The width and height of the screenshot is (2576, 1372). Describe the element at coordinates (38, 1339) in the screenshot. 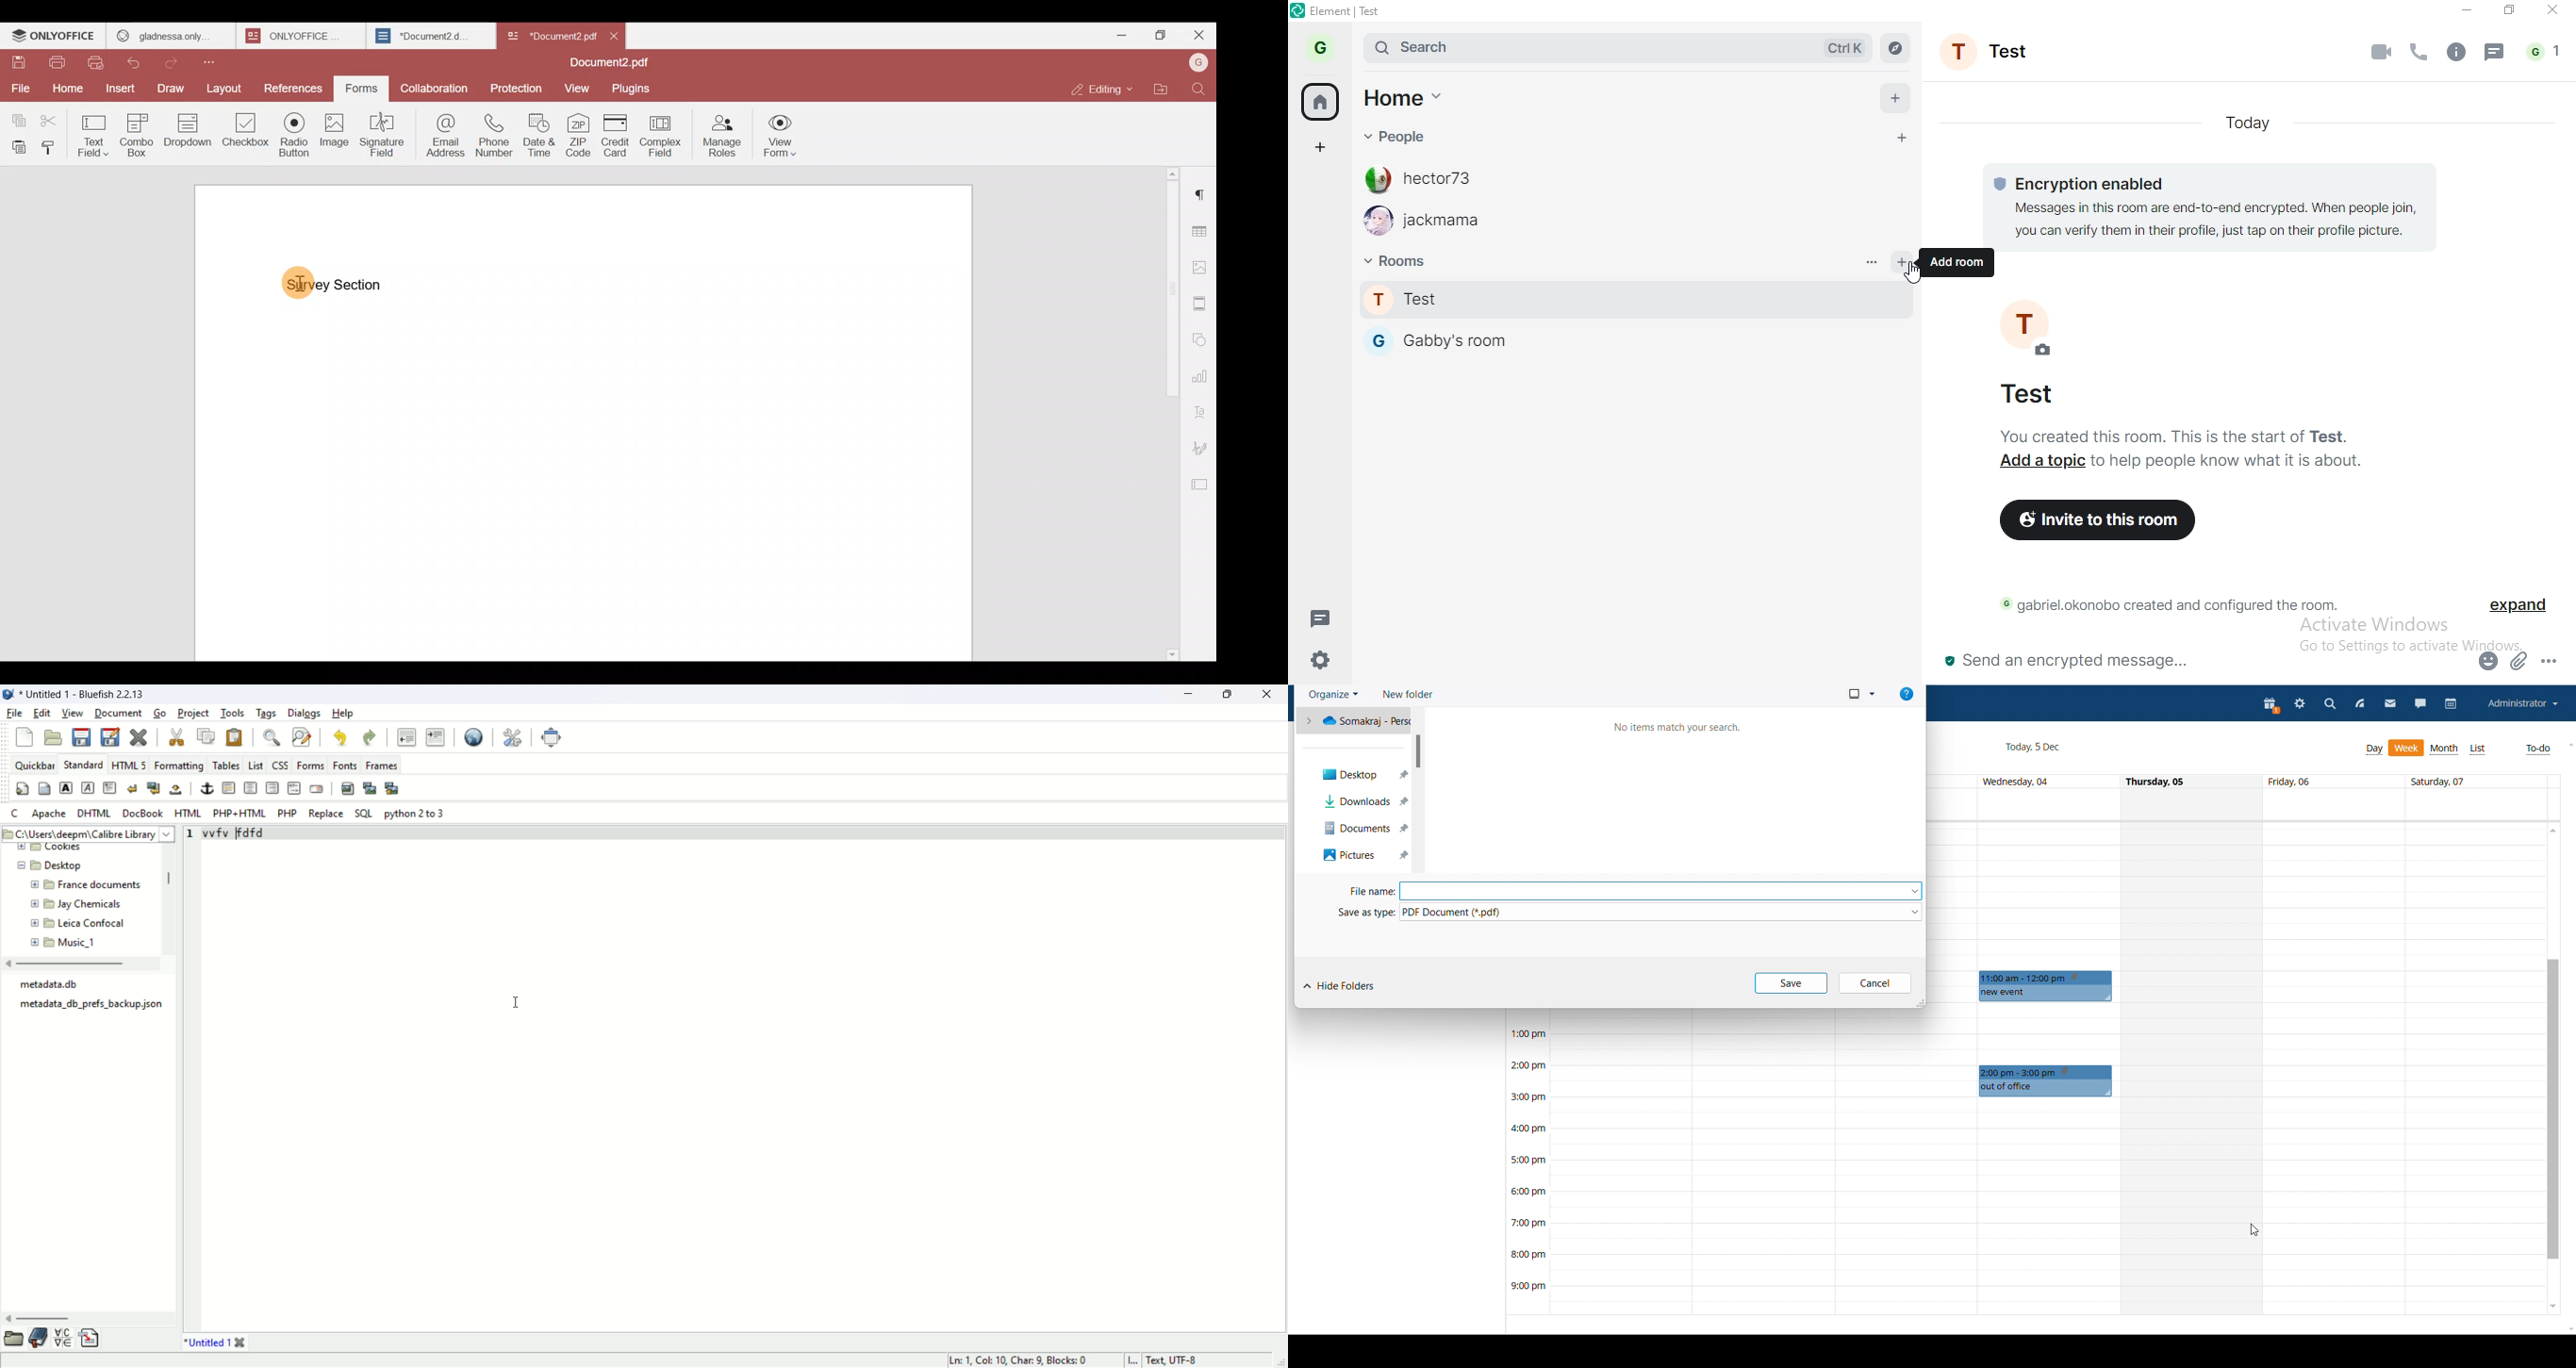

I see `bookmark` at that location.